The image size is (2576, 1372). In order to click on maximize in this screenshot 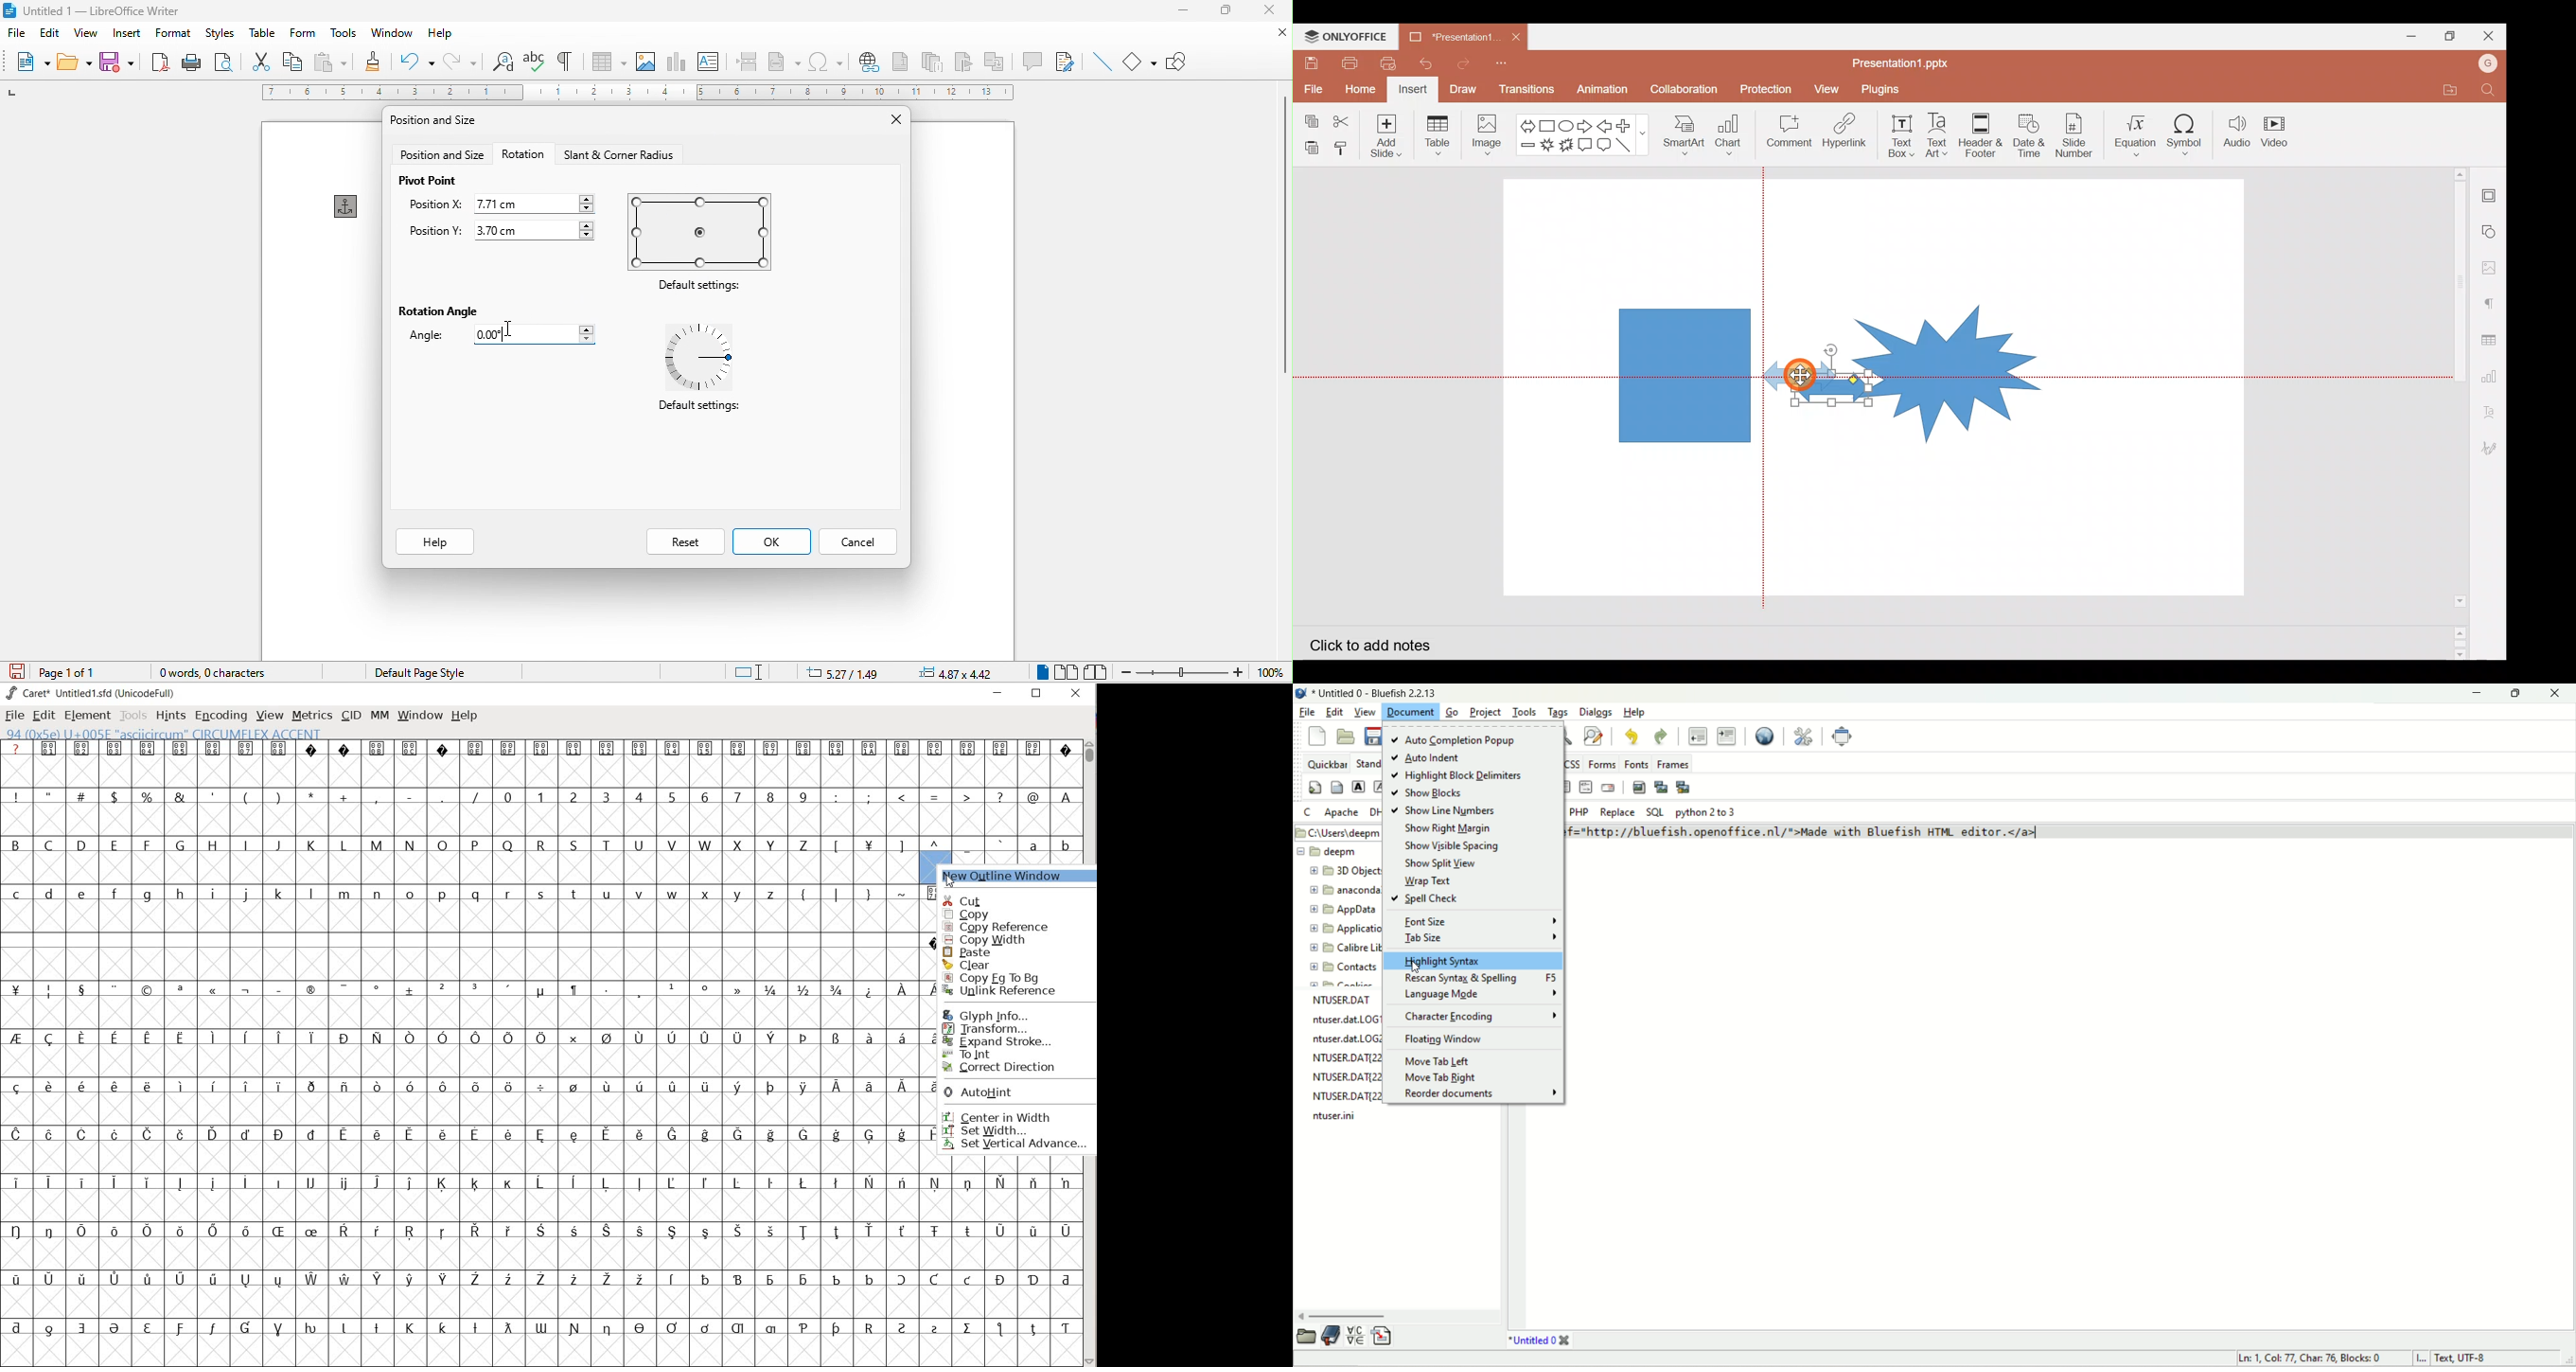, I will do `click(2514, 694)`.